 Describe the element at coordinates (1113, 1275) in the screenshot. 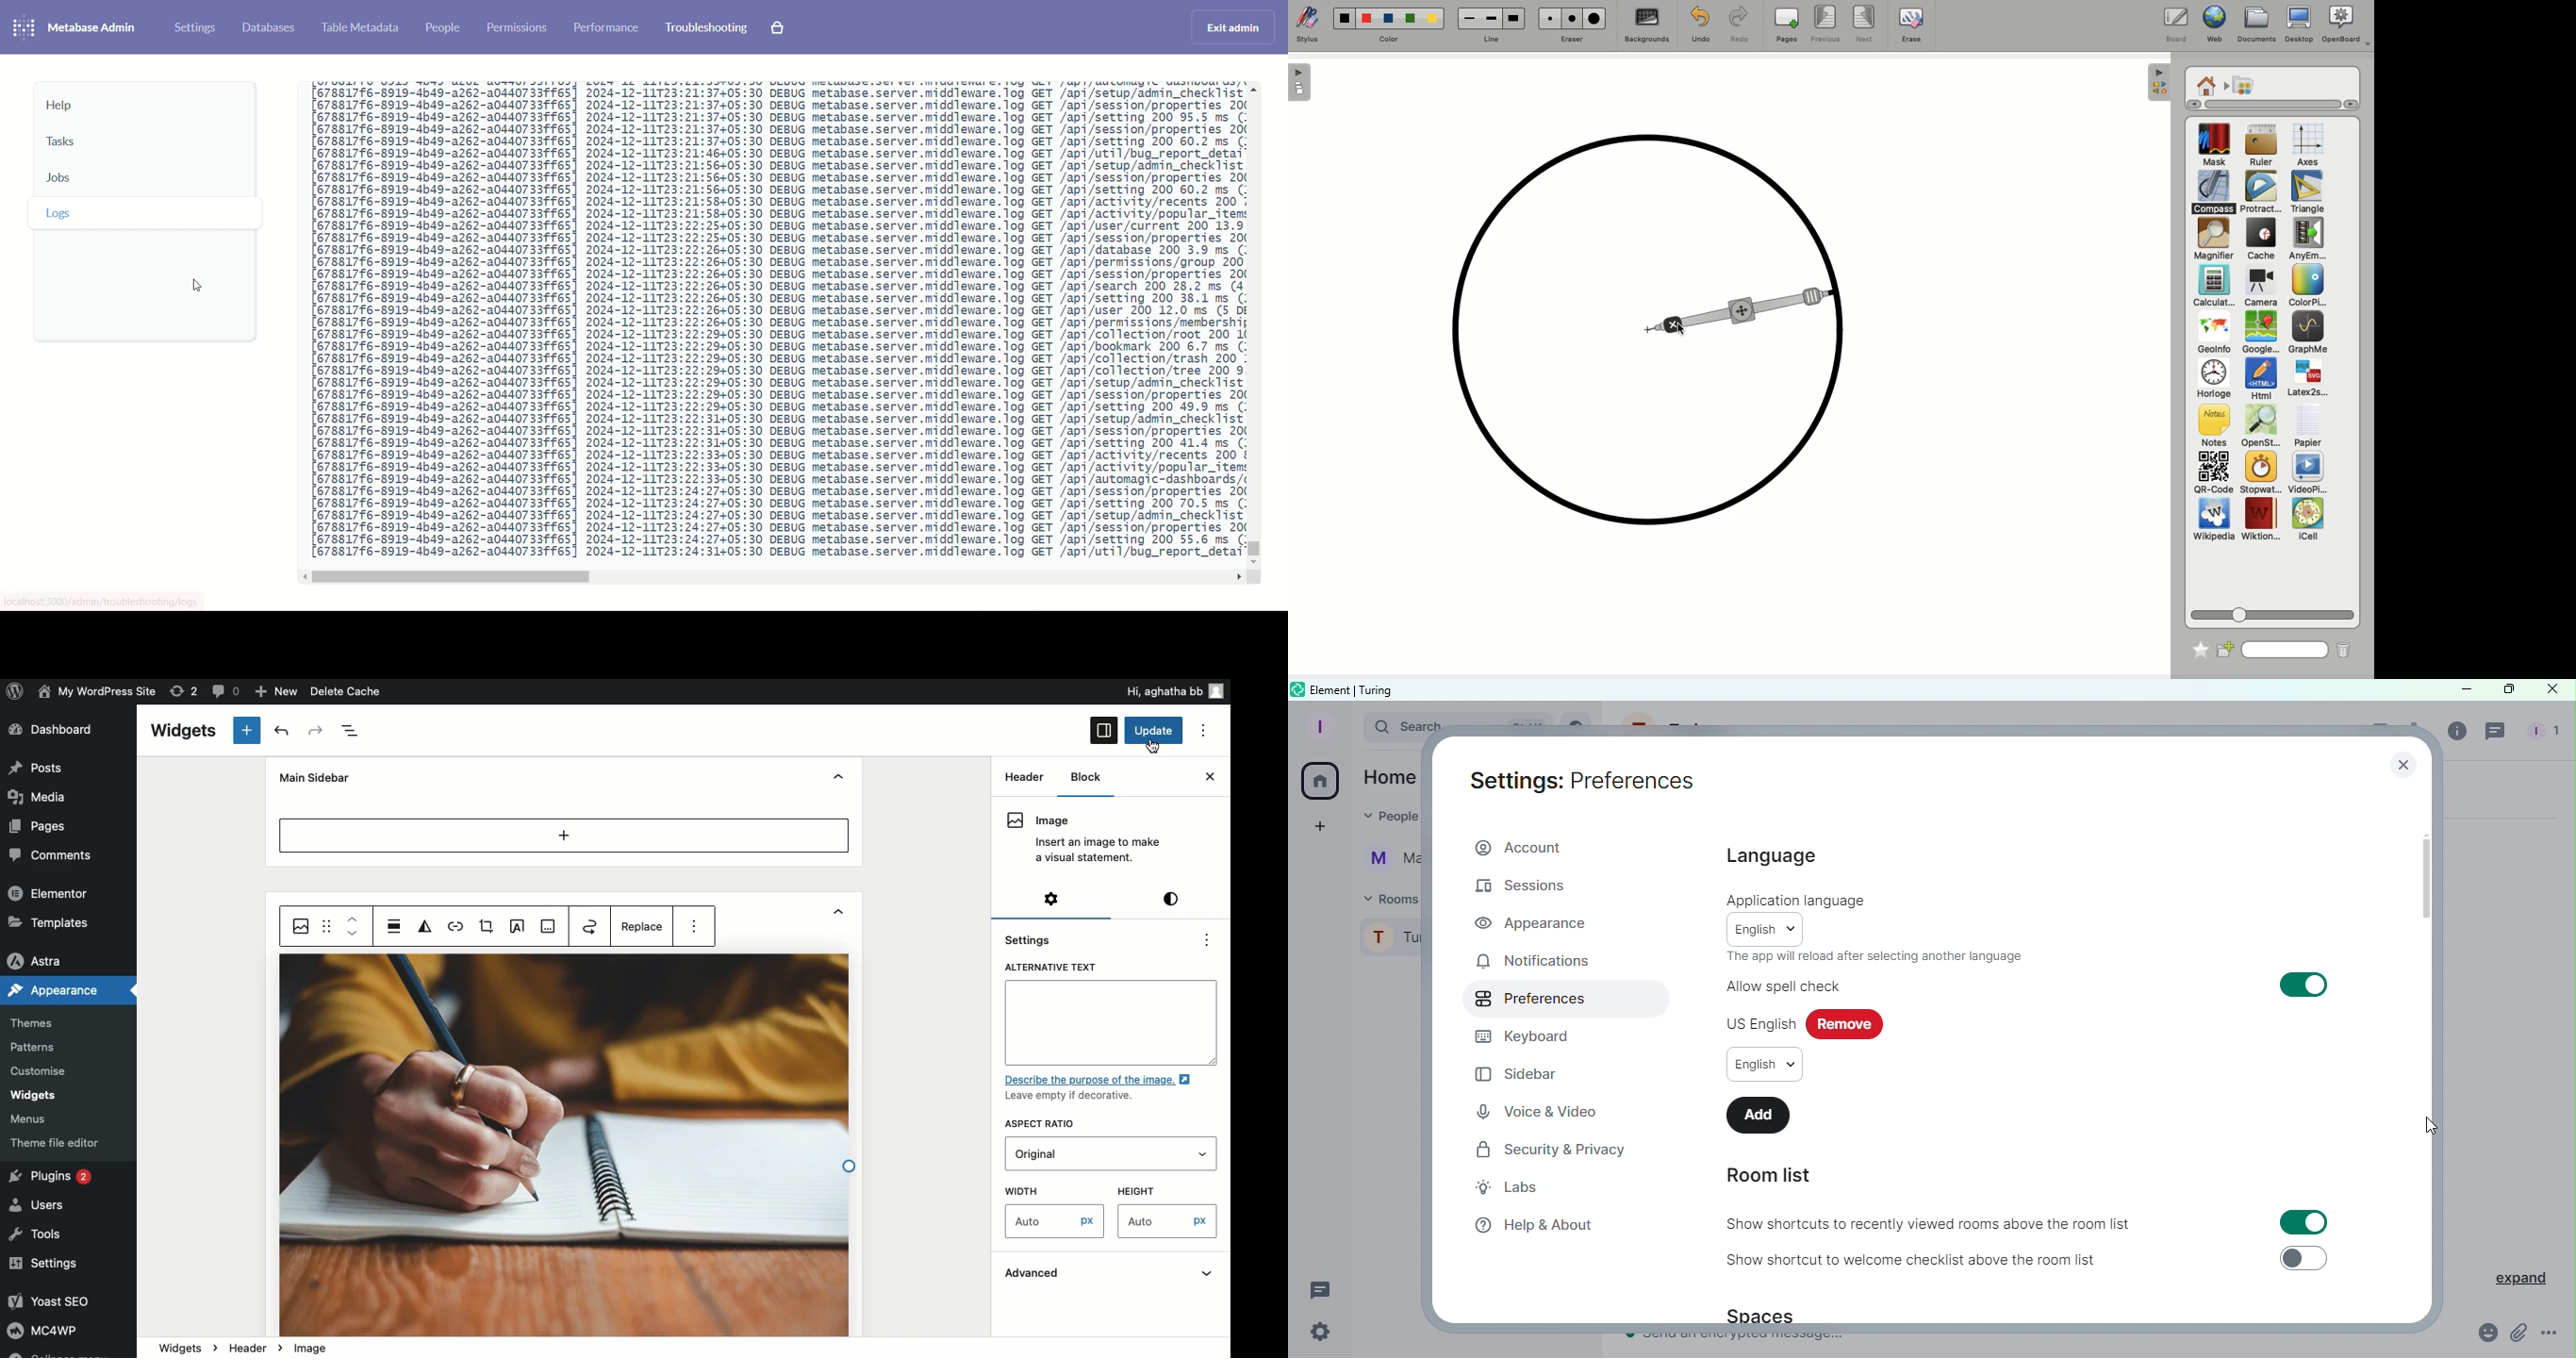

I see `Advanced` at that location.